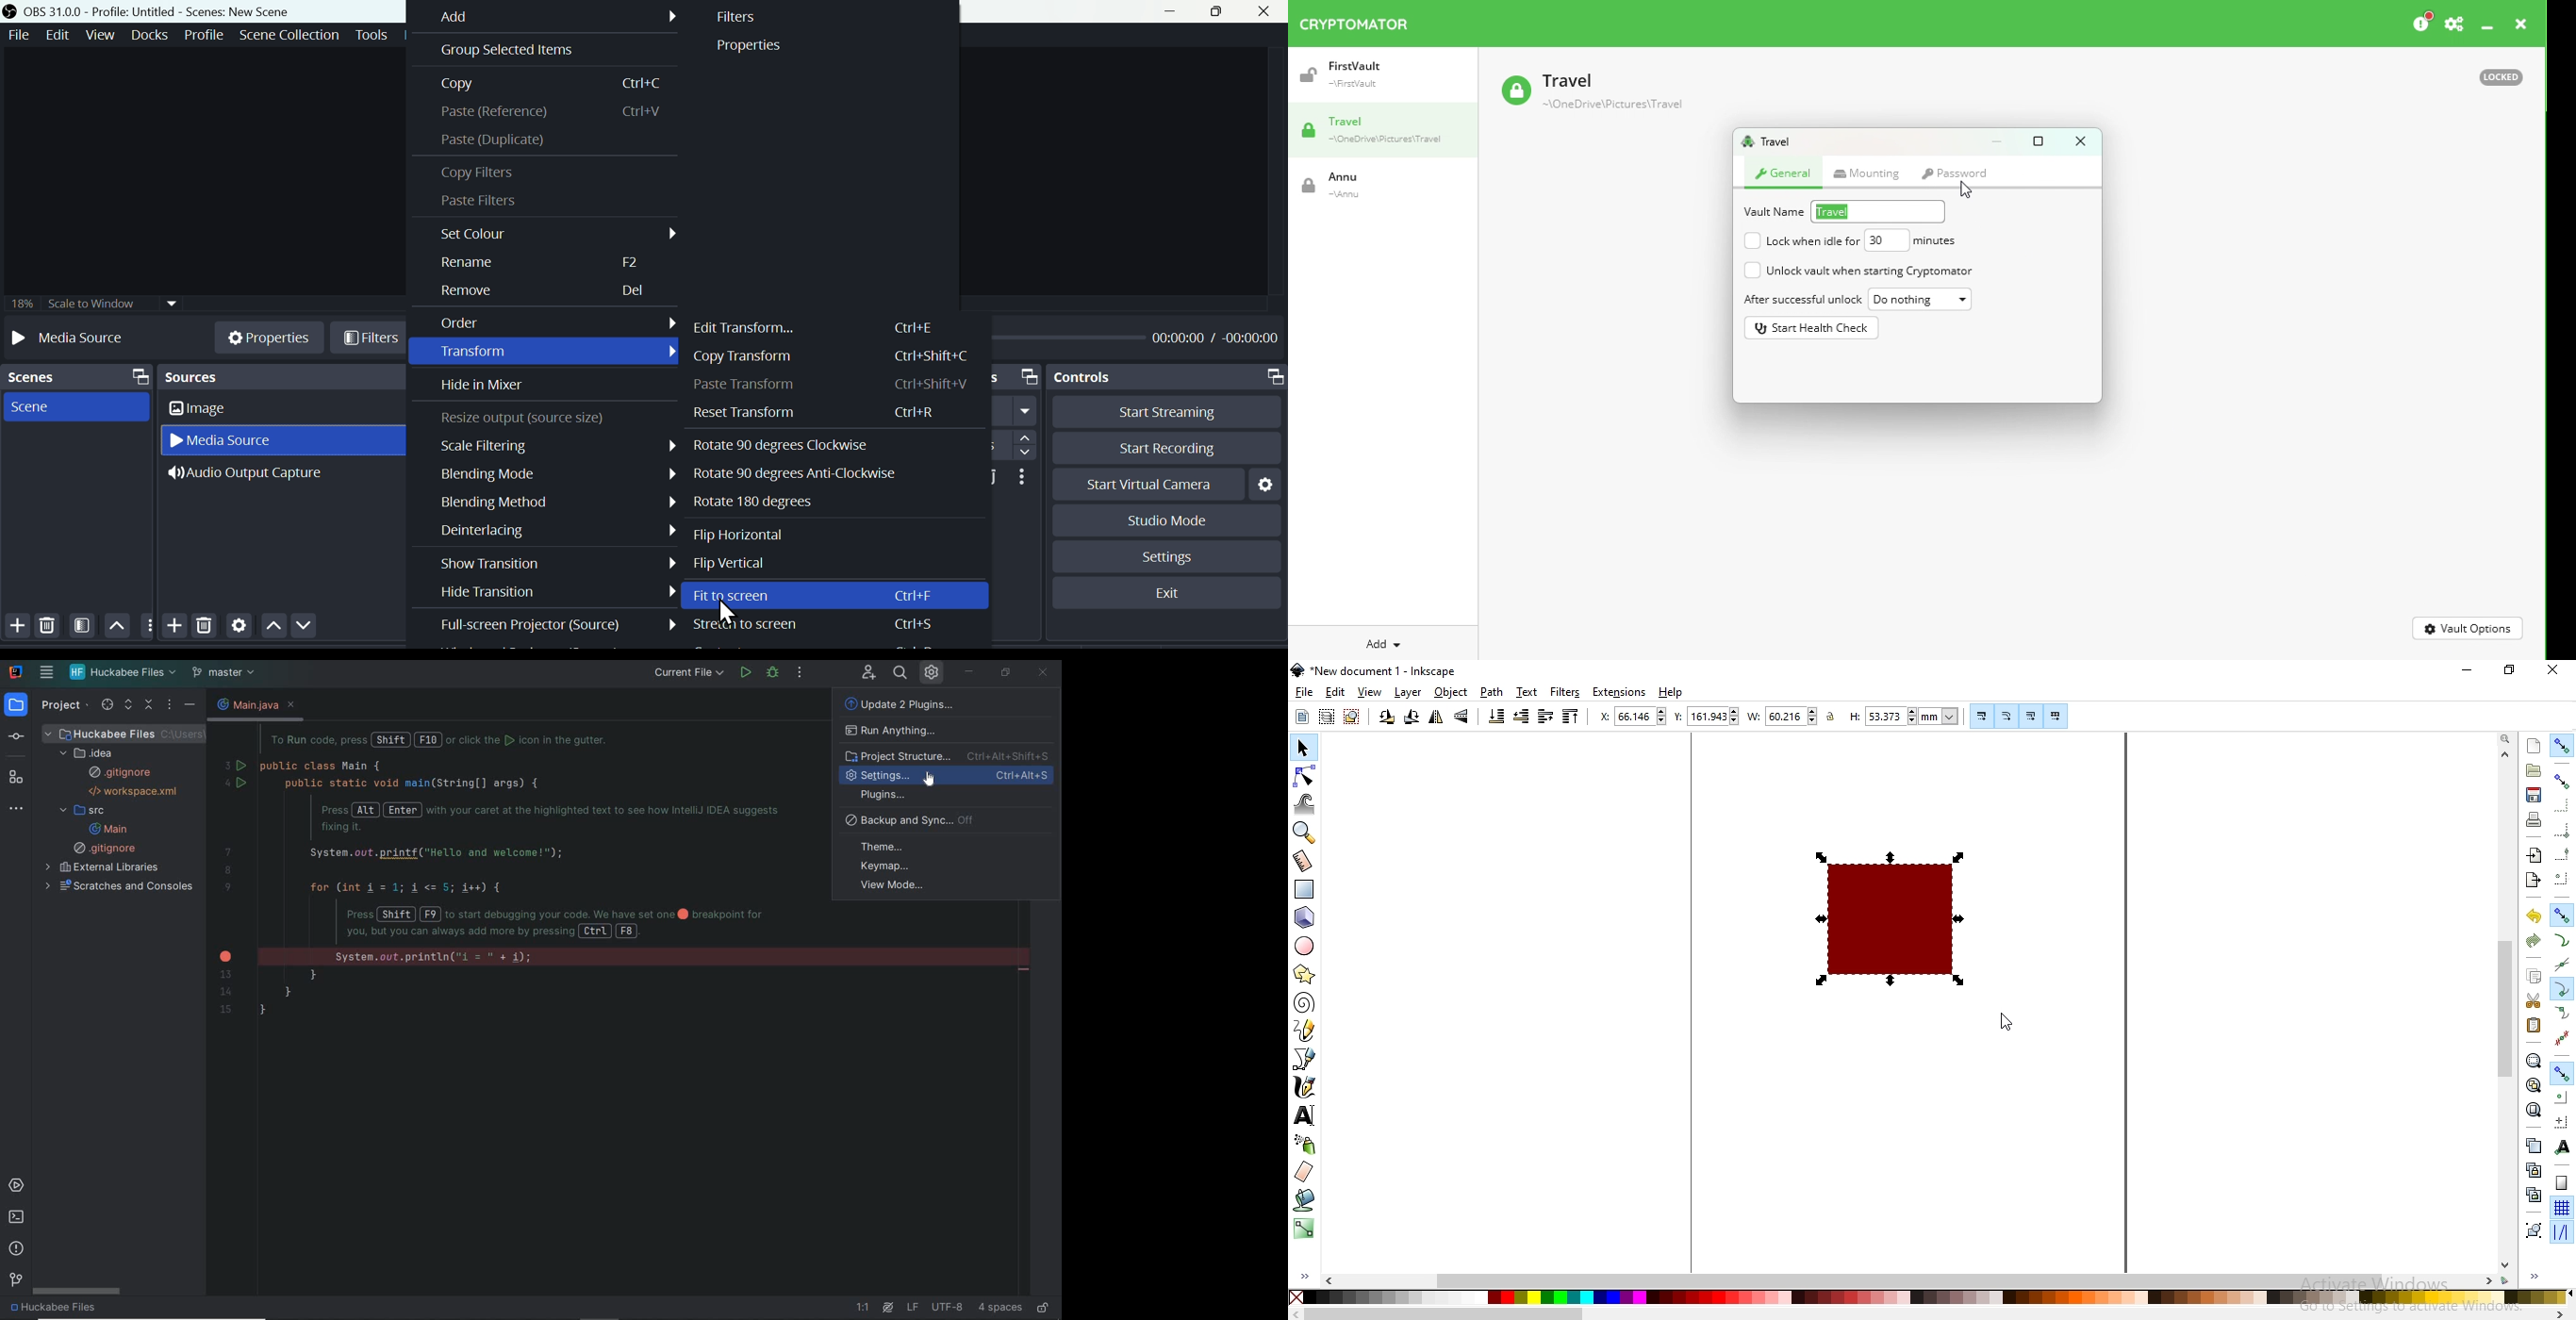 This screenshot has width=2576, height=1344. What do you see at coordinates (2563, 916) in the screenshot?
I see `snap nodes paths and handles` at bounding box center [2563, 916].